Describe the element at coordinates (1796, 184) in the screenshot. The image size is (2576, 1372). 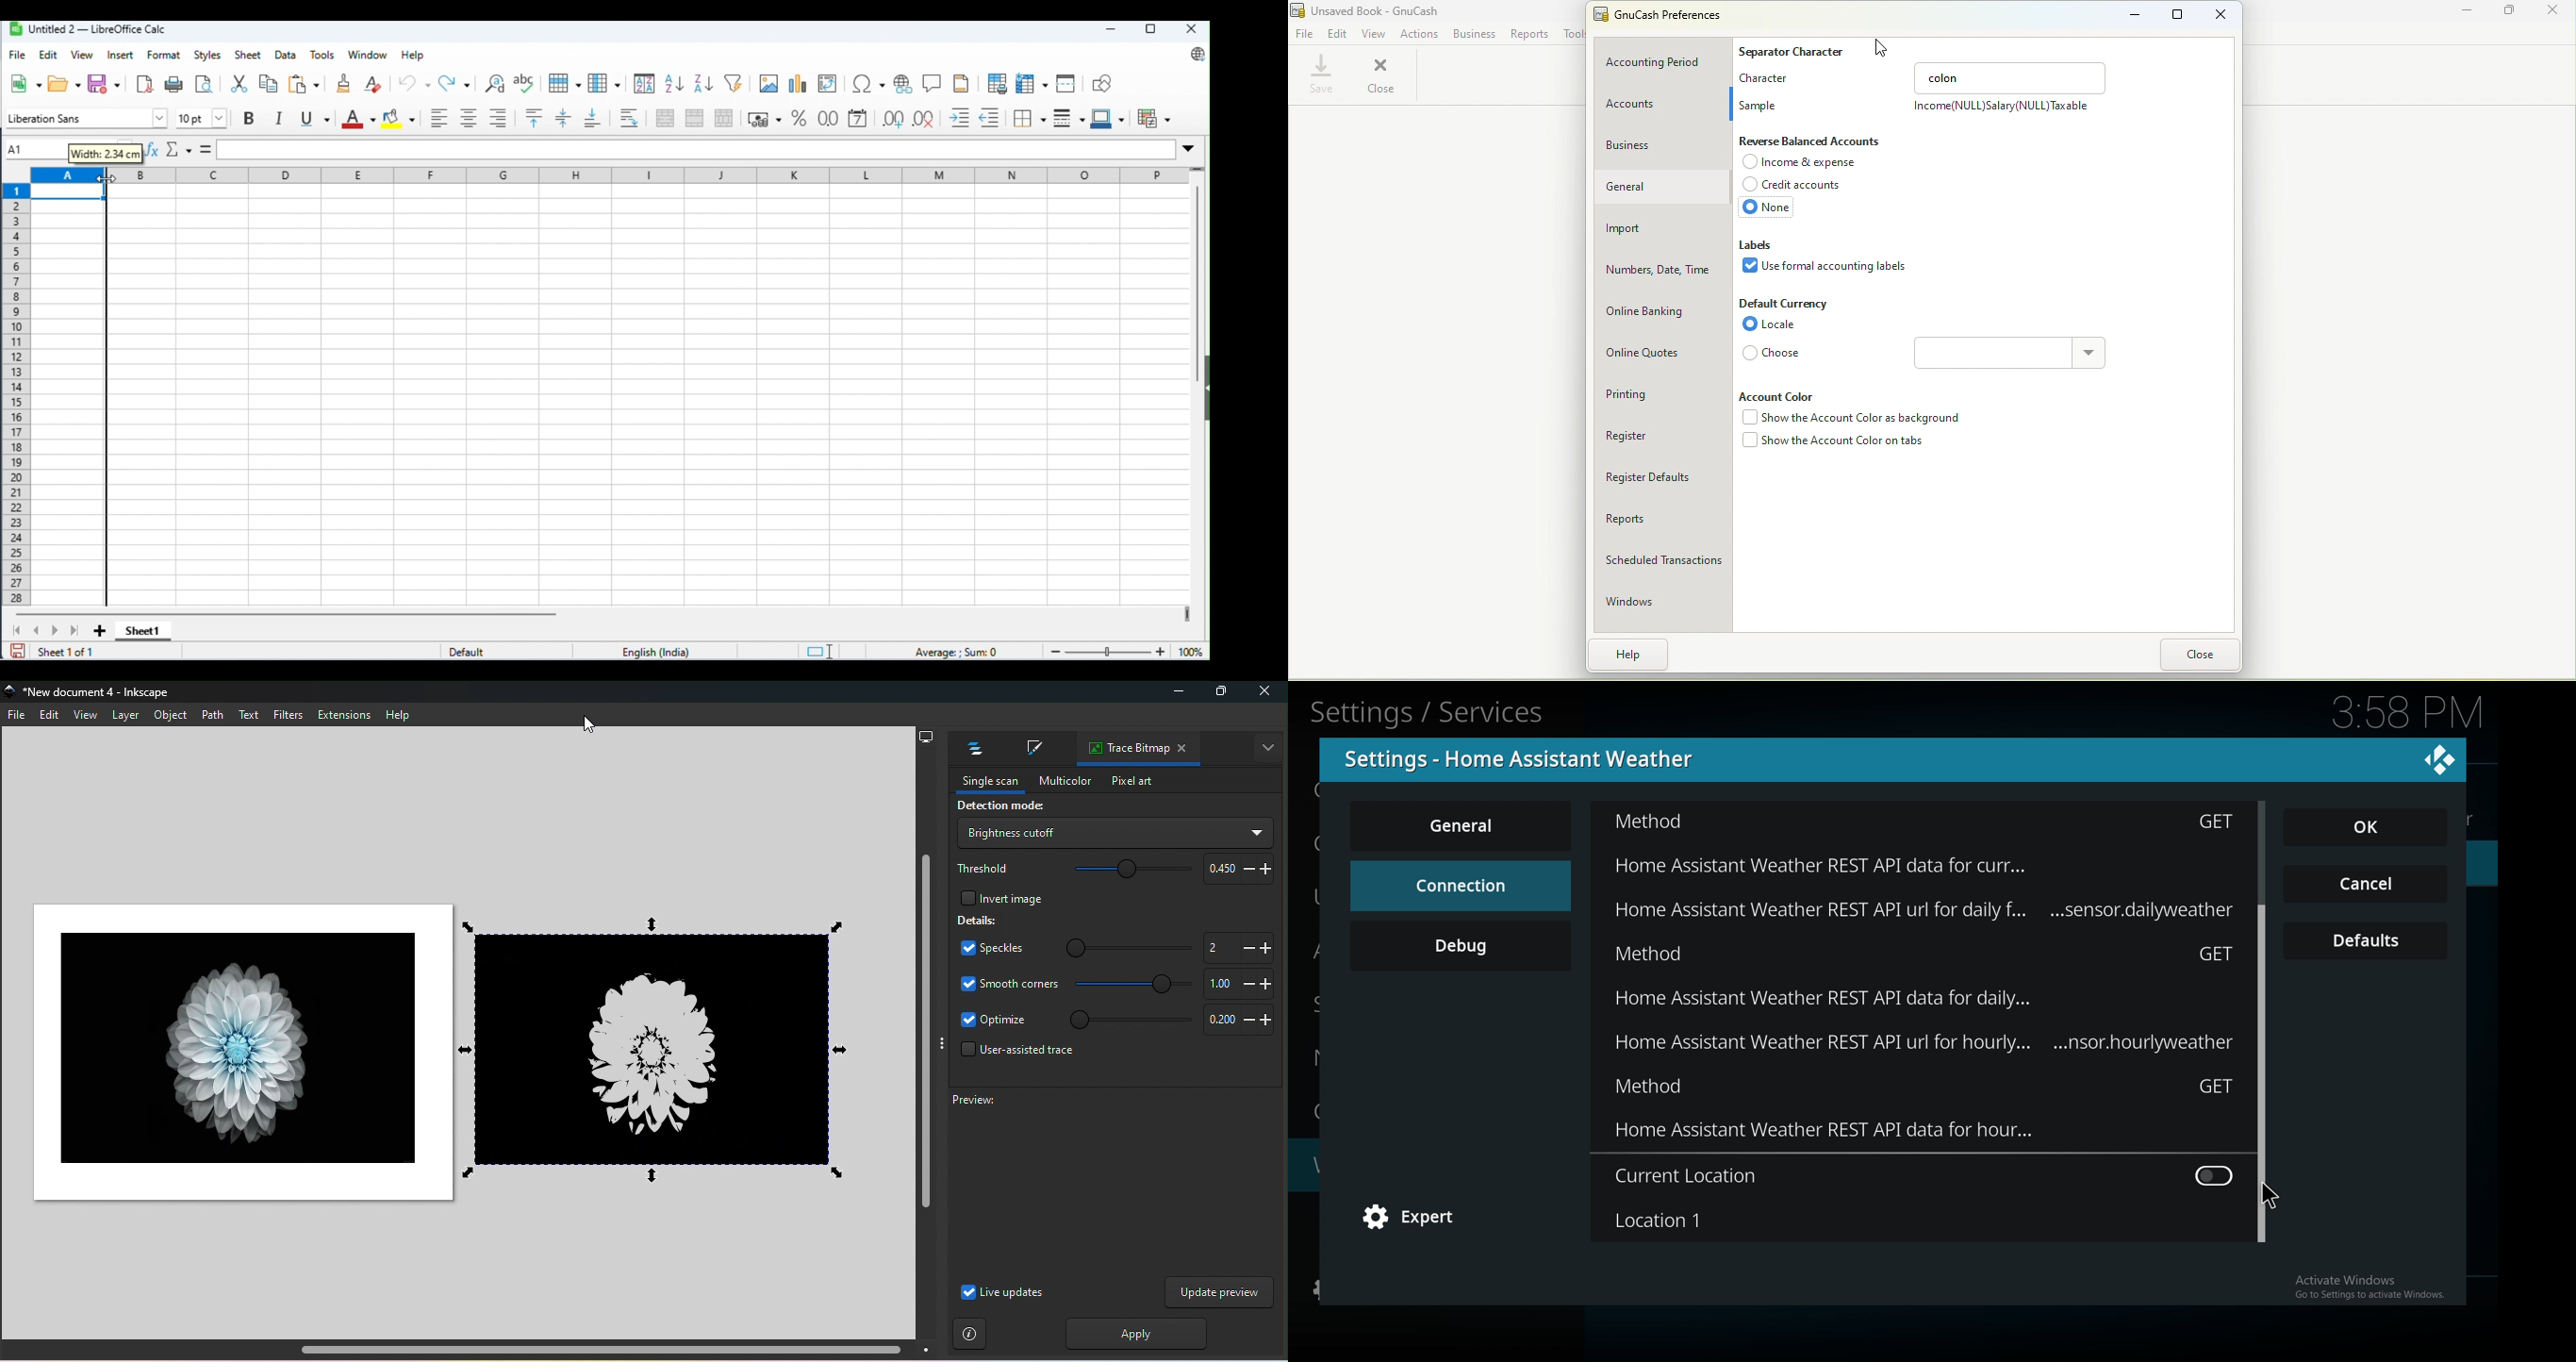
I see `Credit accounts` at that location.